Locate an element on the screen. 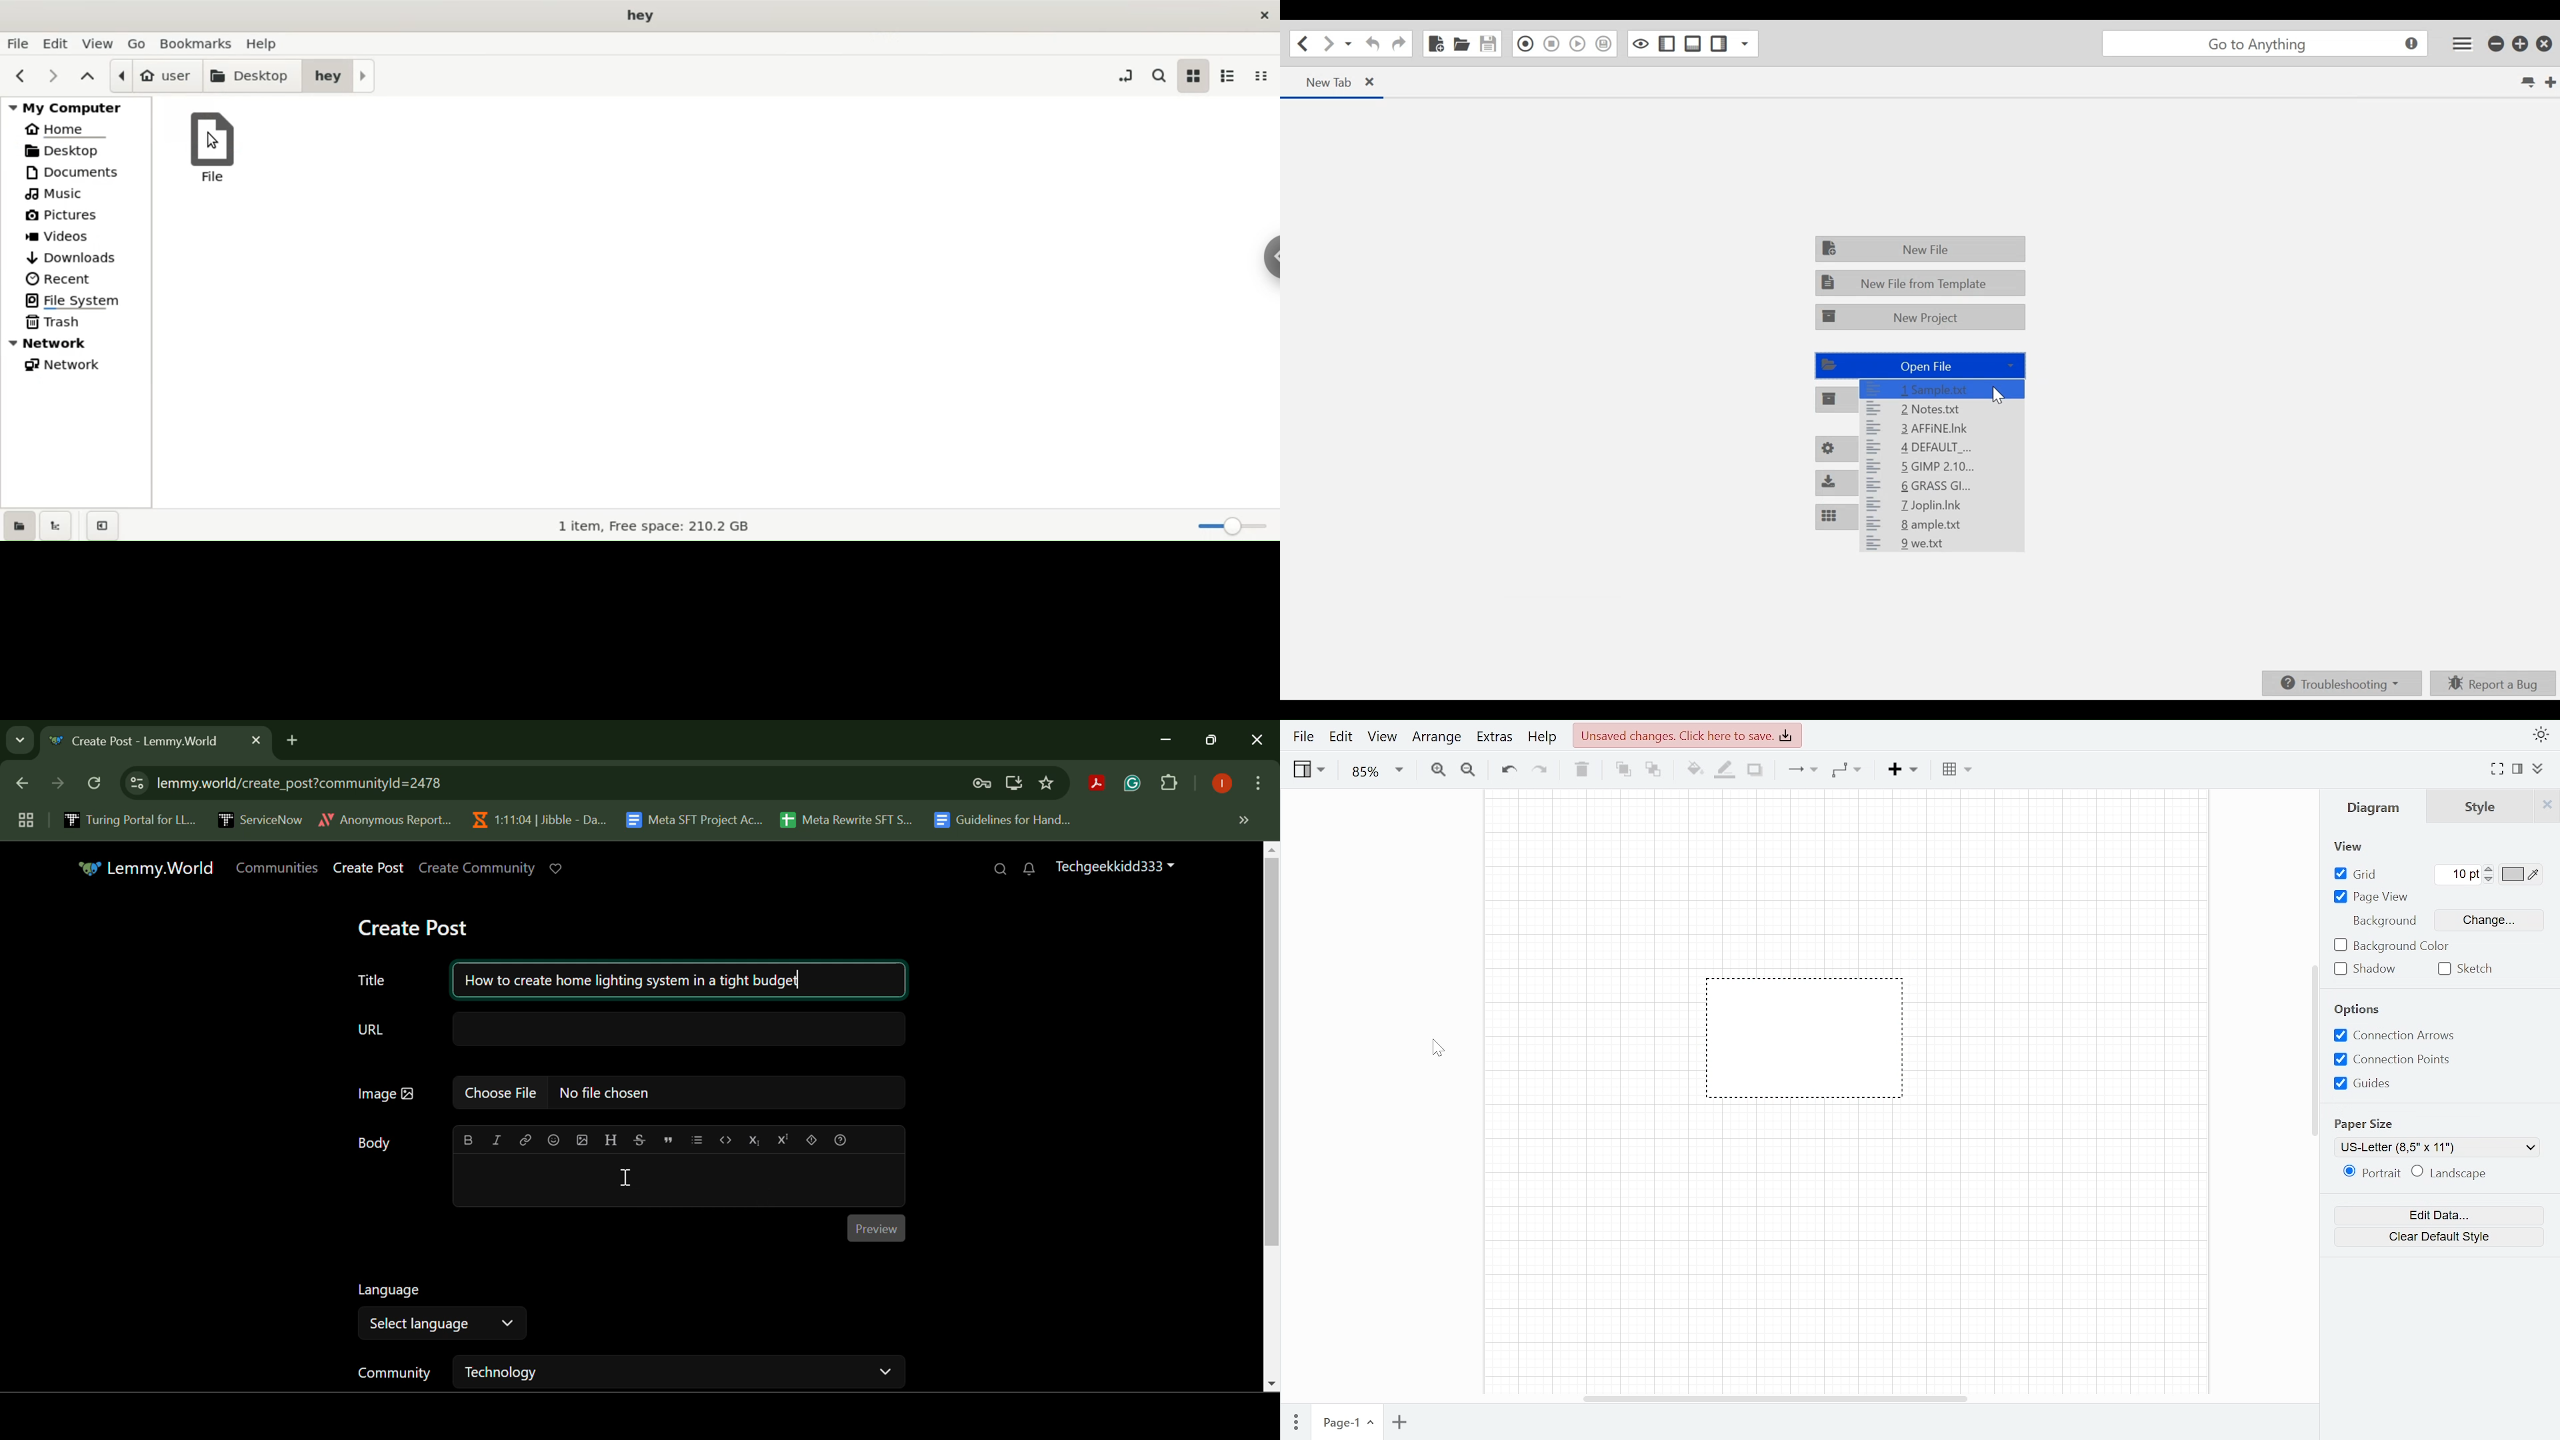 The width and height of the screenshot is (2576, 1456). sidebar is located at coordinates (1257, 262).